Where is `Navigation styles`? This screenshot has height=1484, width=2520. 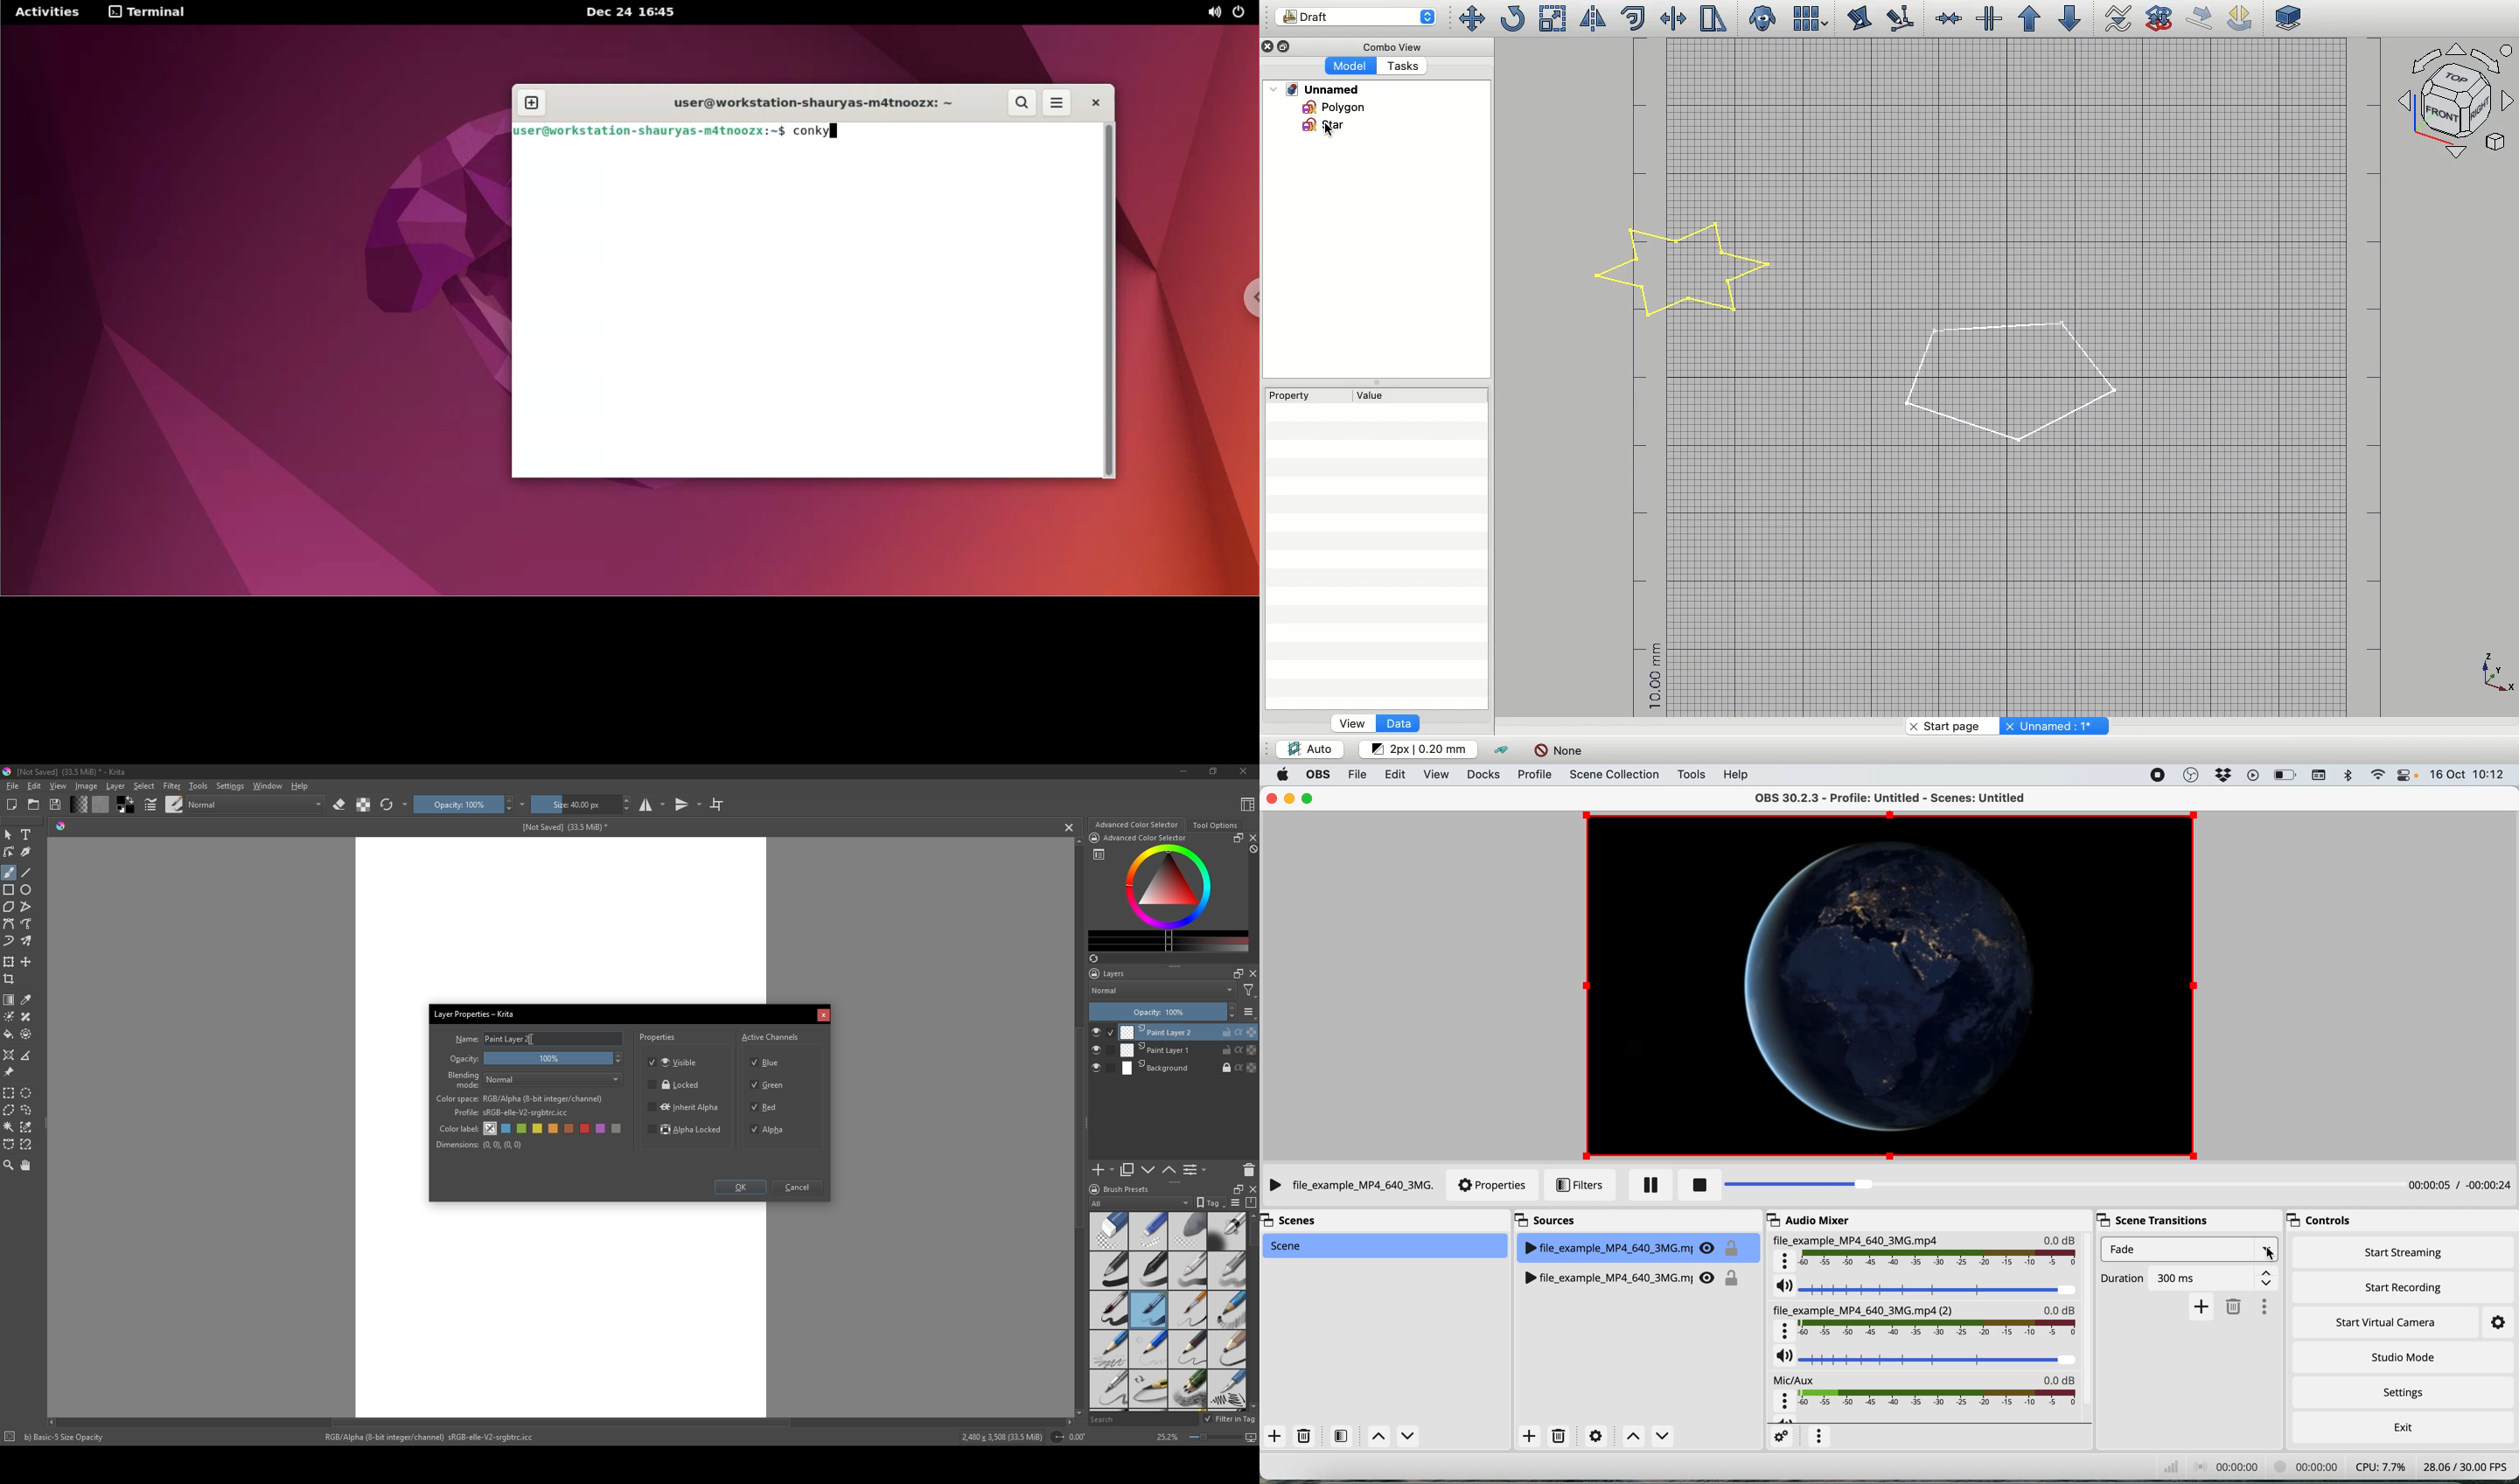
Navigation styles is located at coordinates (2458, 99).